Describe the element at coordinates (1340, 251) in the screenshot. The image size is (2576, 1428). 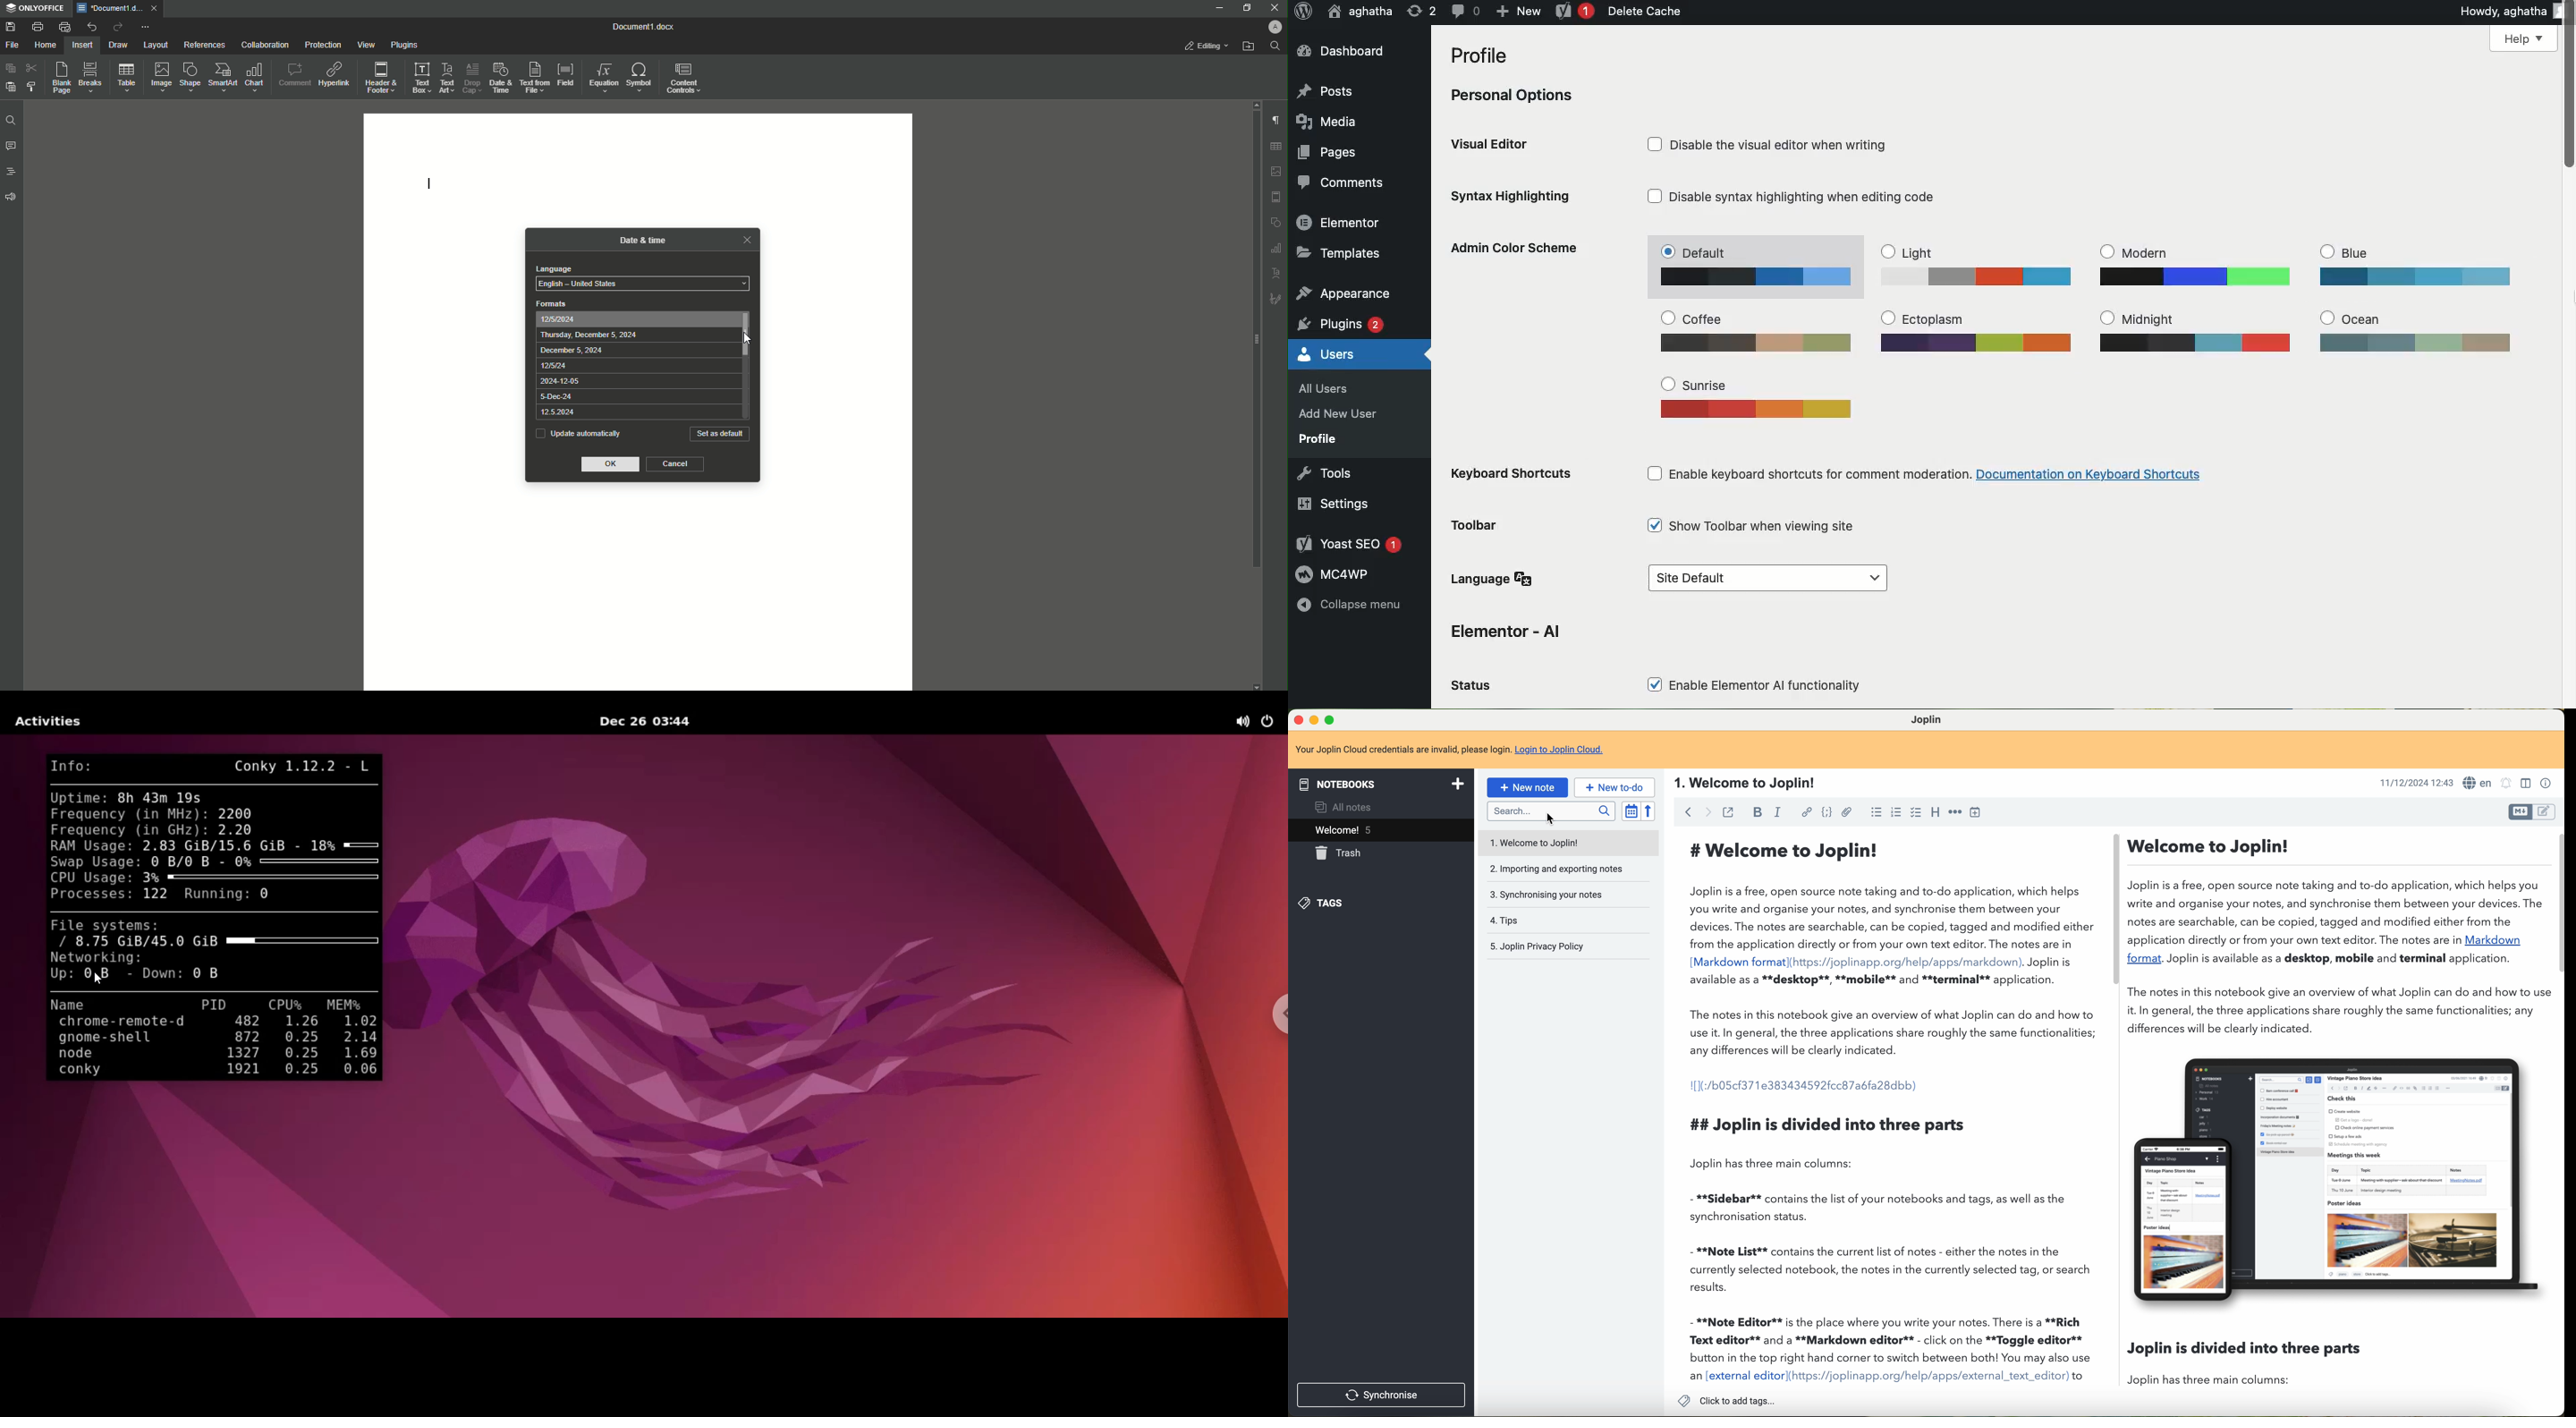
I see `Templates` at that location.